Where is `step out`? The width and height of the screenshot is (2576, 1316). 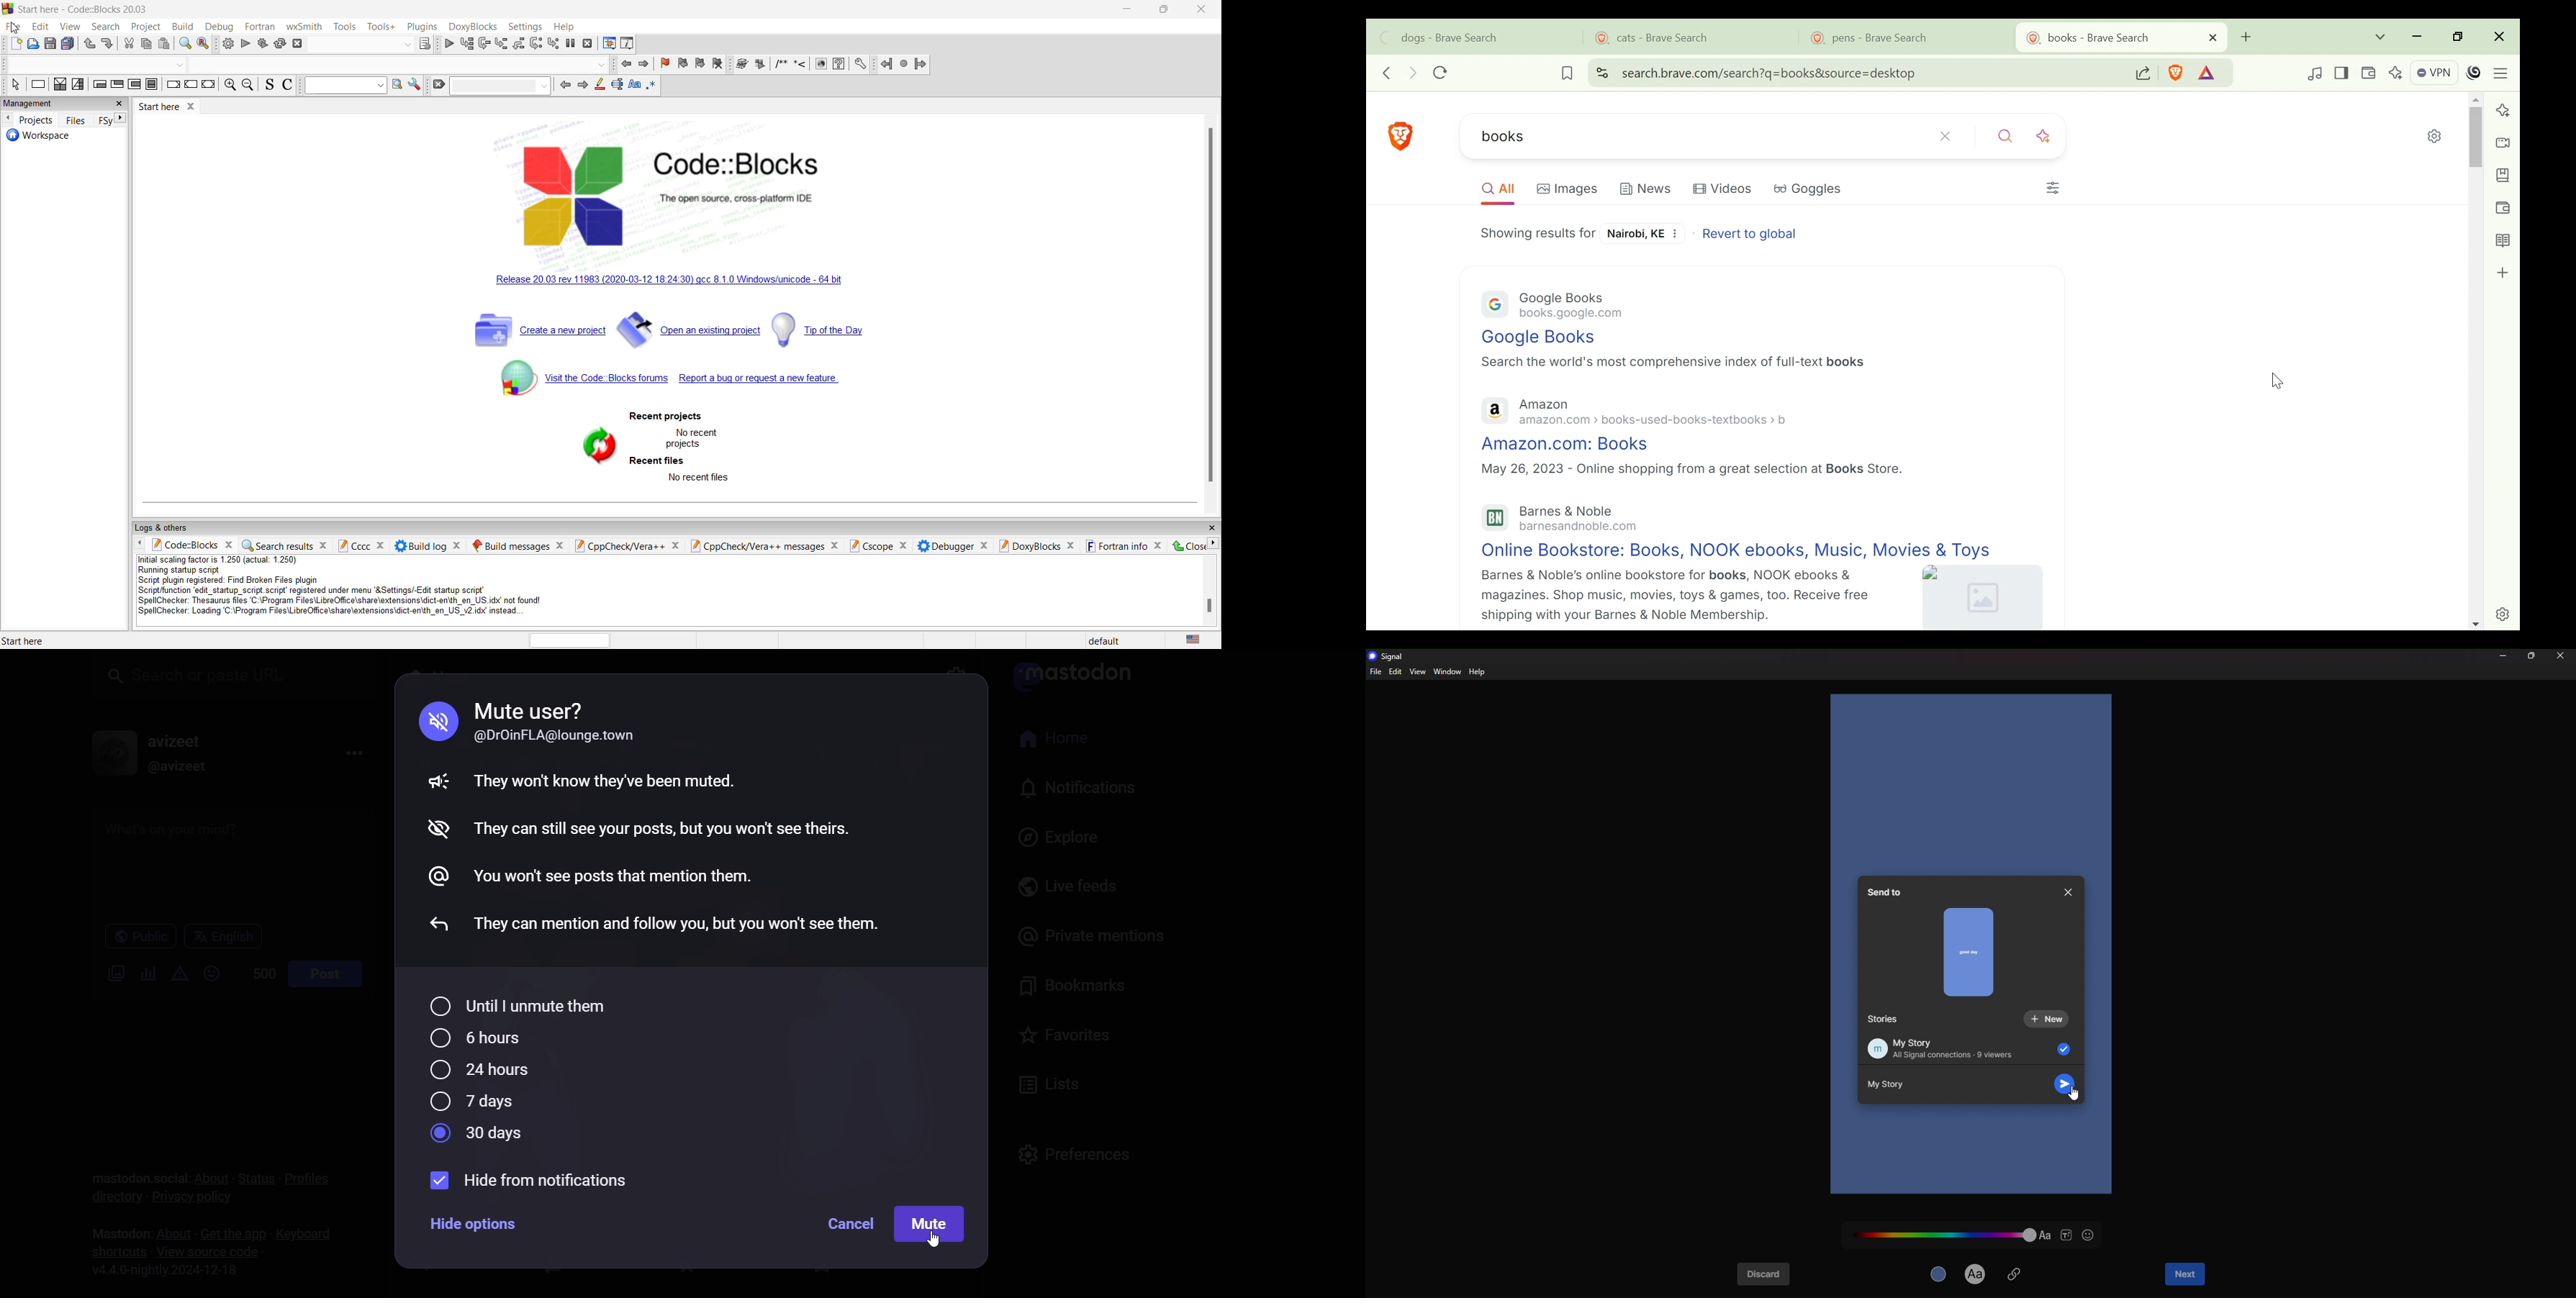
step out is located at coordinates (500, 43).